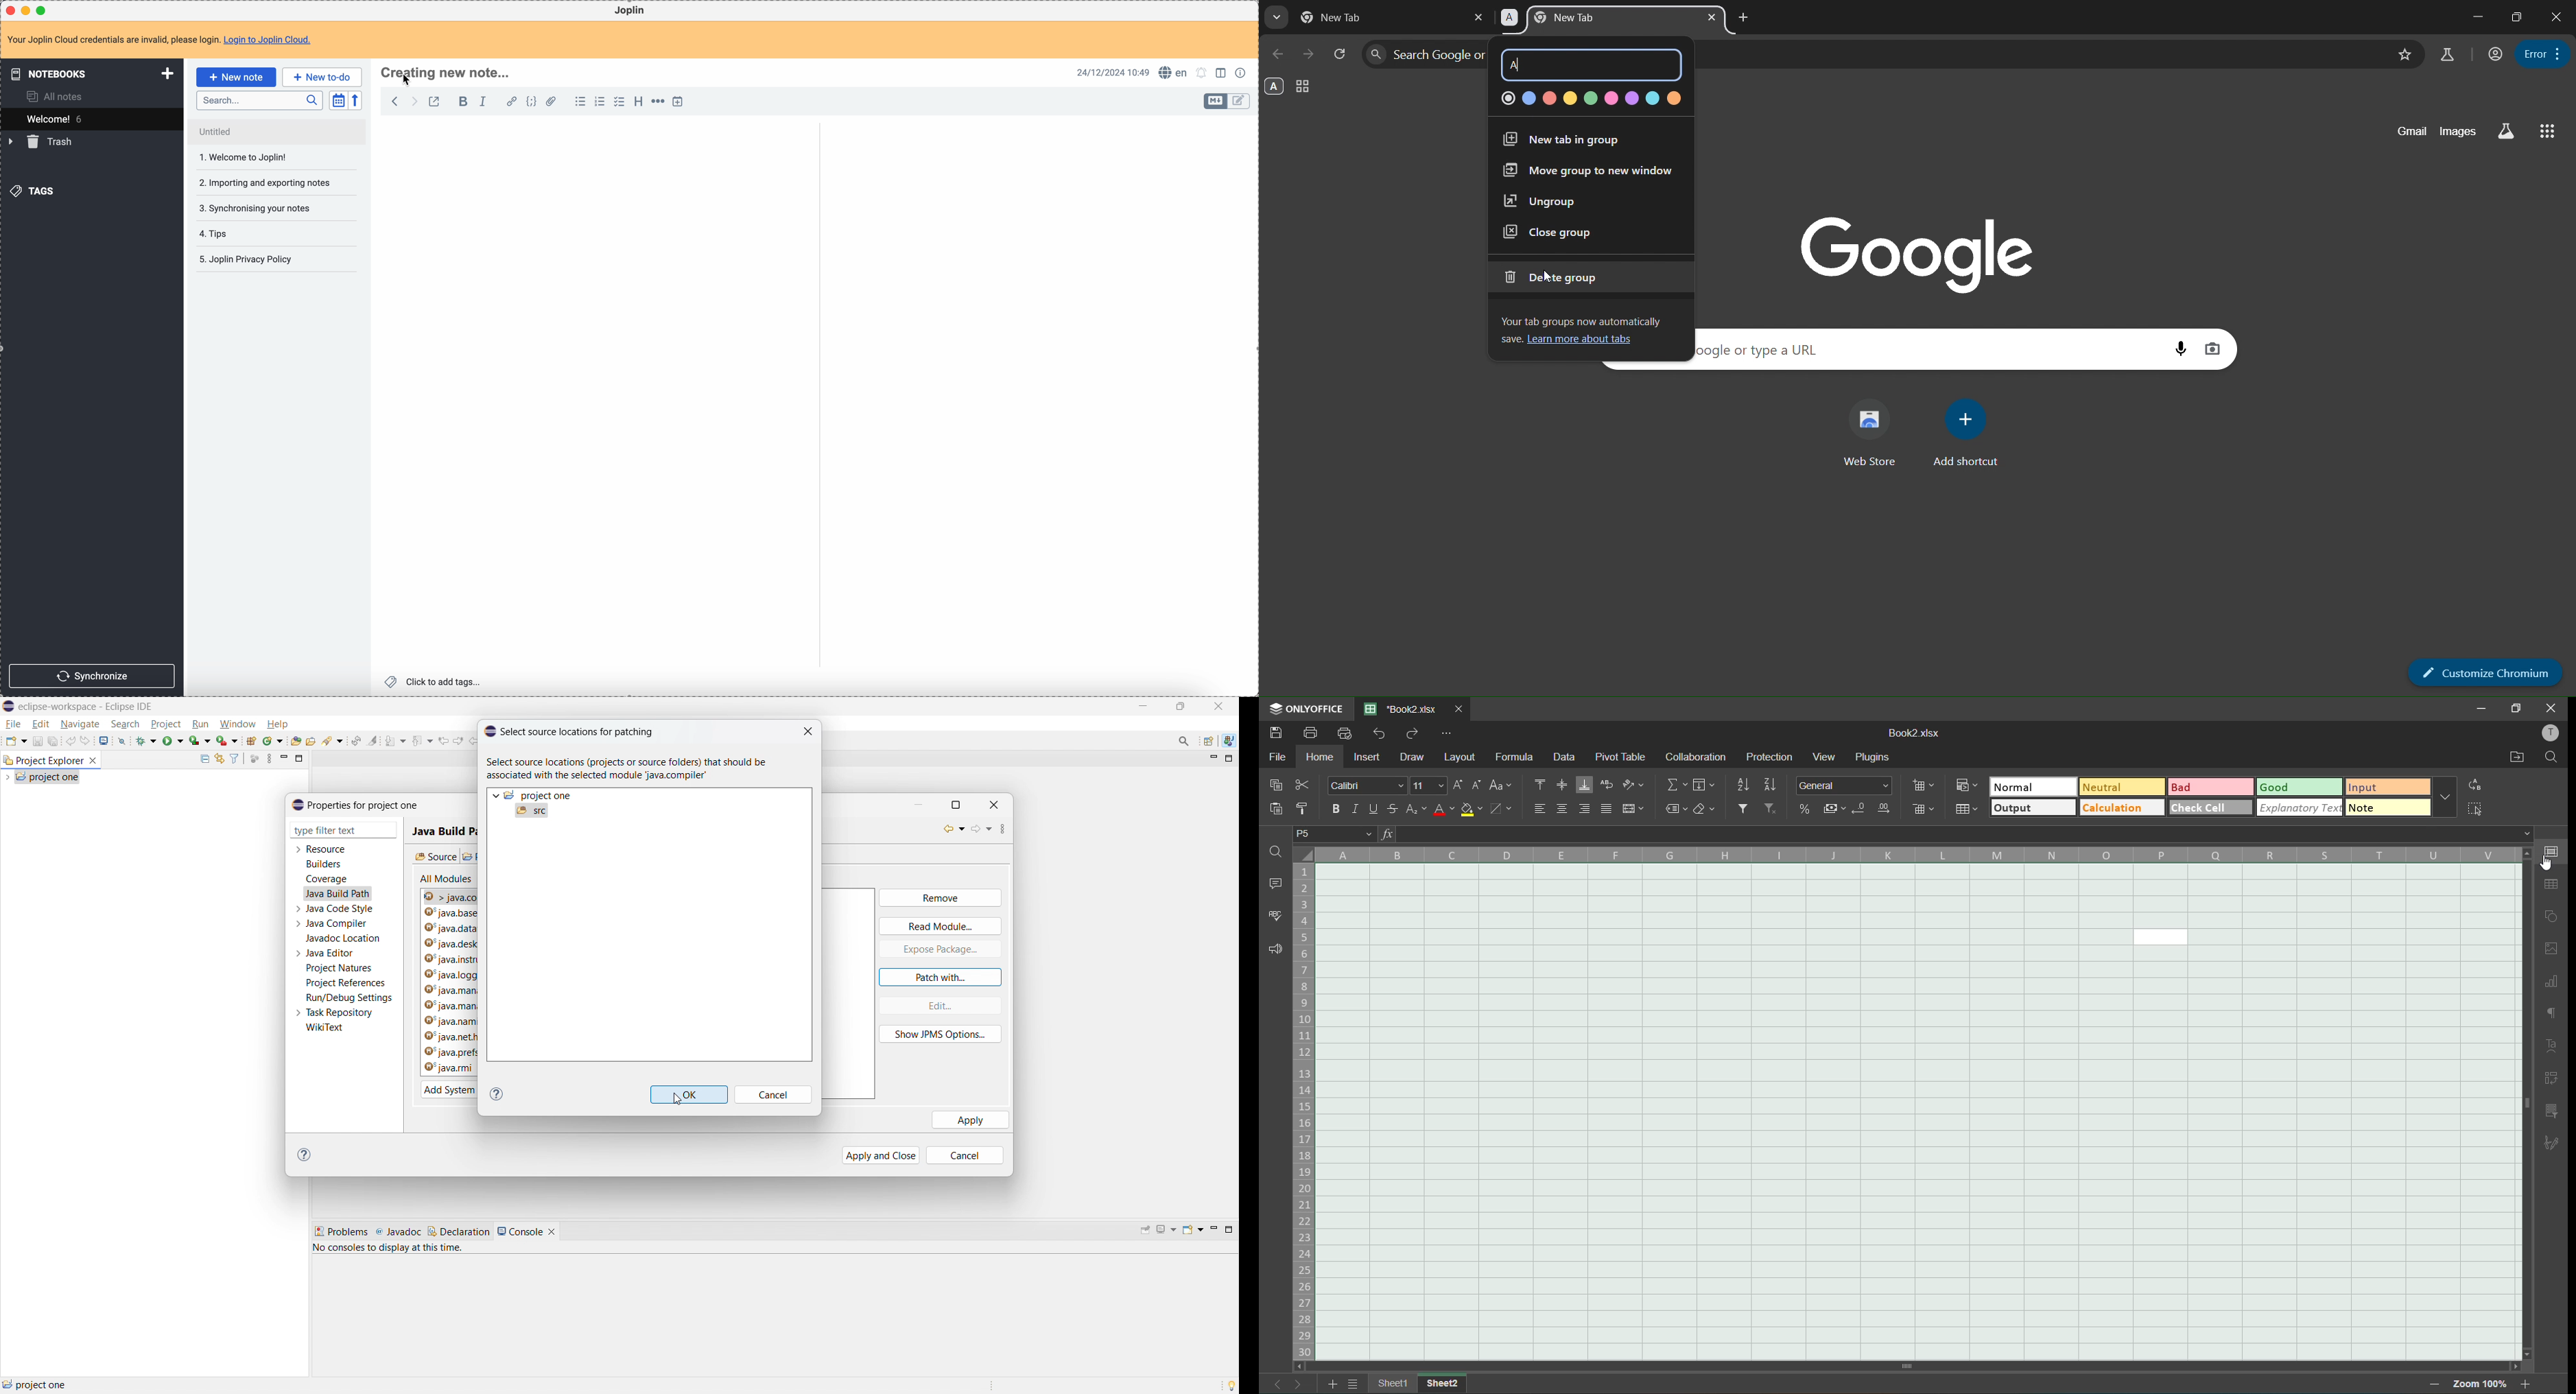 This screenshot has height=1400, width=2576. I want to click on view, so click(1829, 756).